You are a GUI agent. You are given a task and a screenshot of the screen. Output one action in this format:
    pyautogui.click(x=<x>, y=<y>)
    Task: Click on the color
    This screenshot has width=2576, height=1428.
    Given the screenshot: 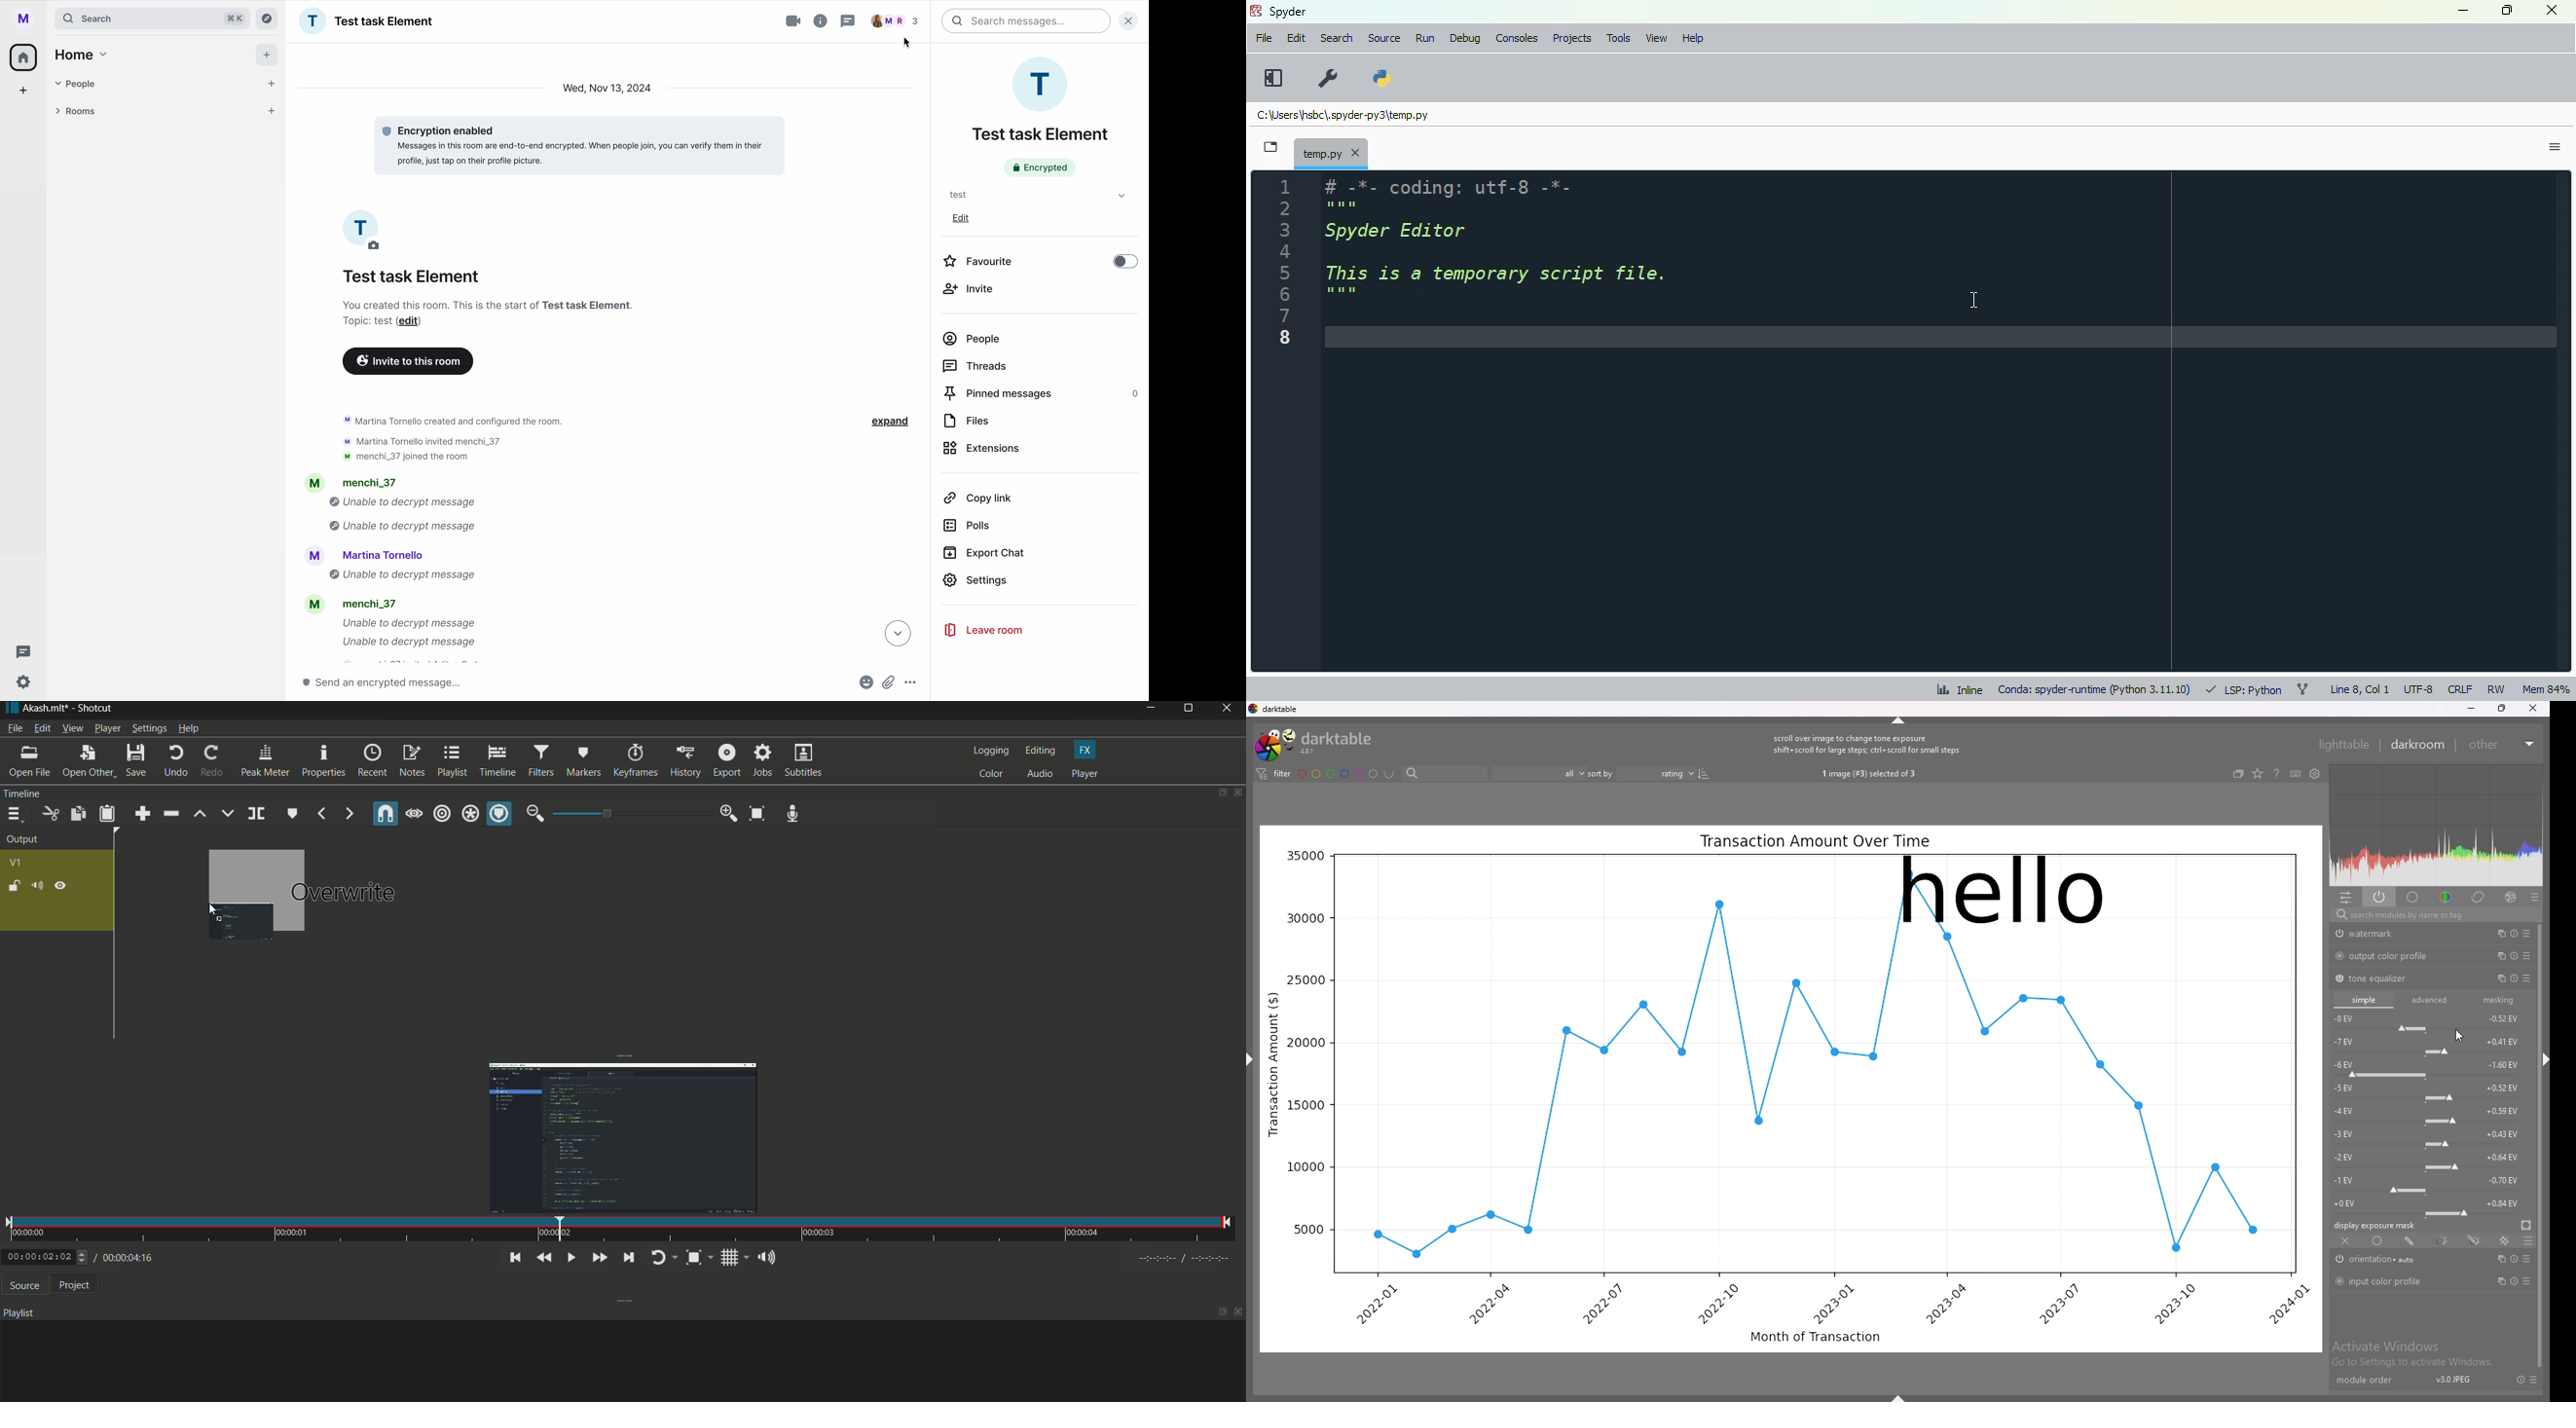 What is the action you would take?
    pyautogui.click(x=2446, y=897)
    